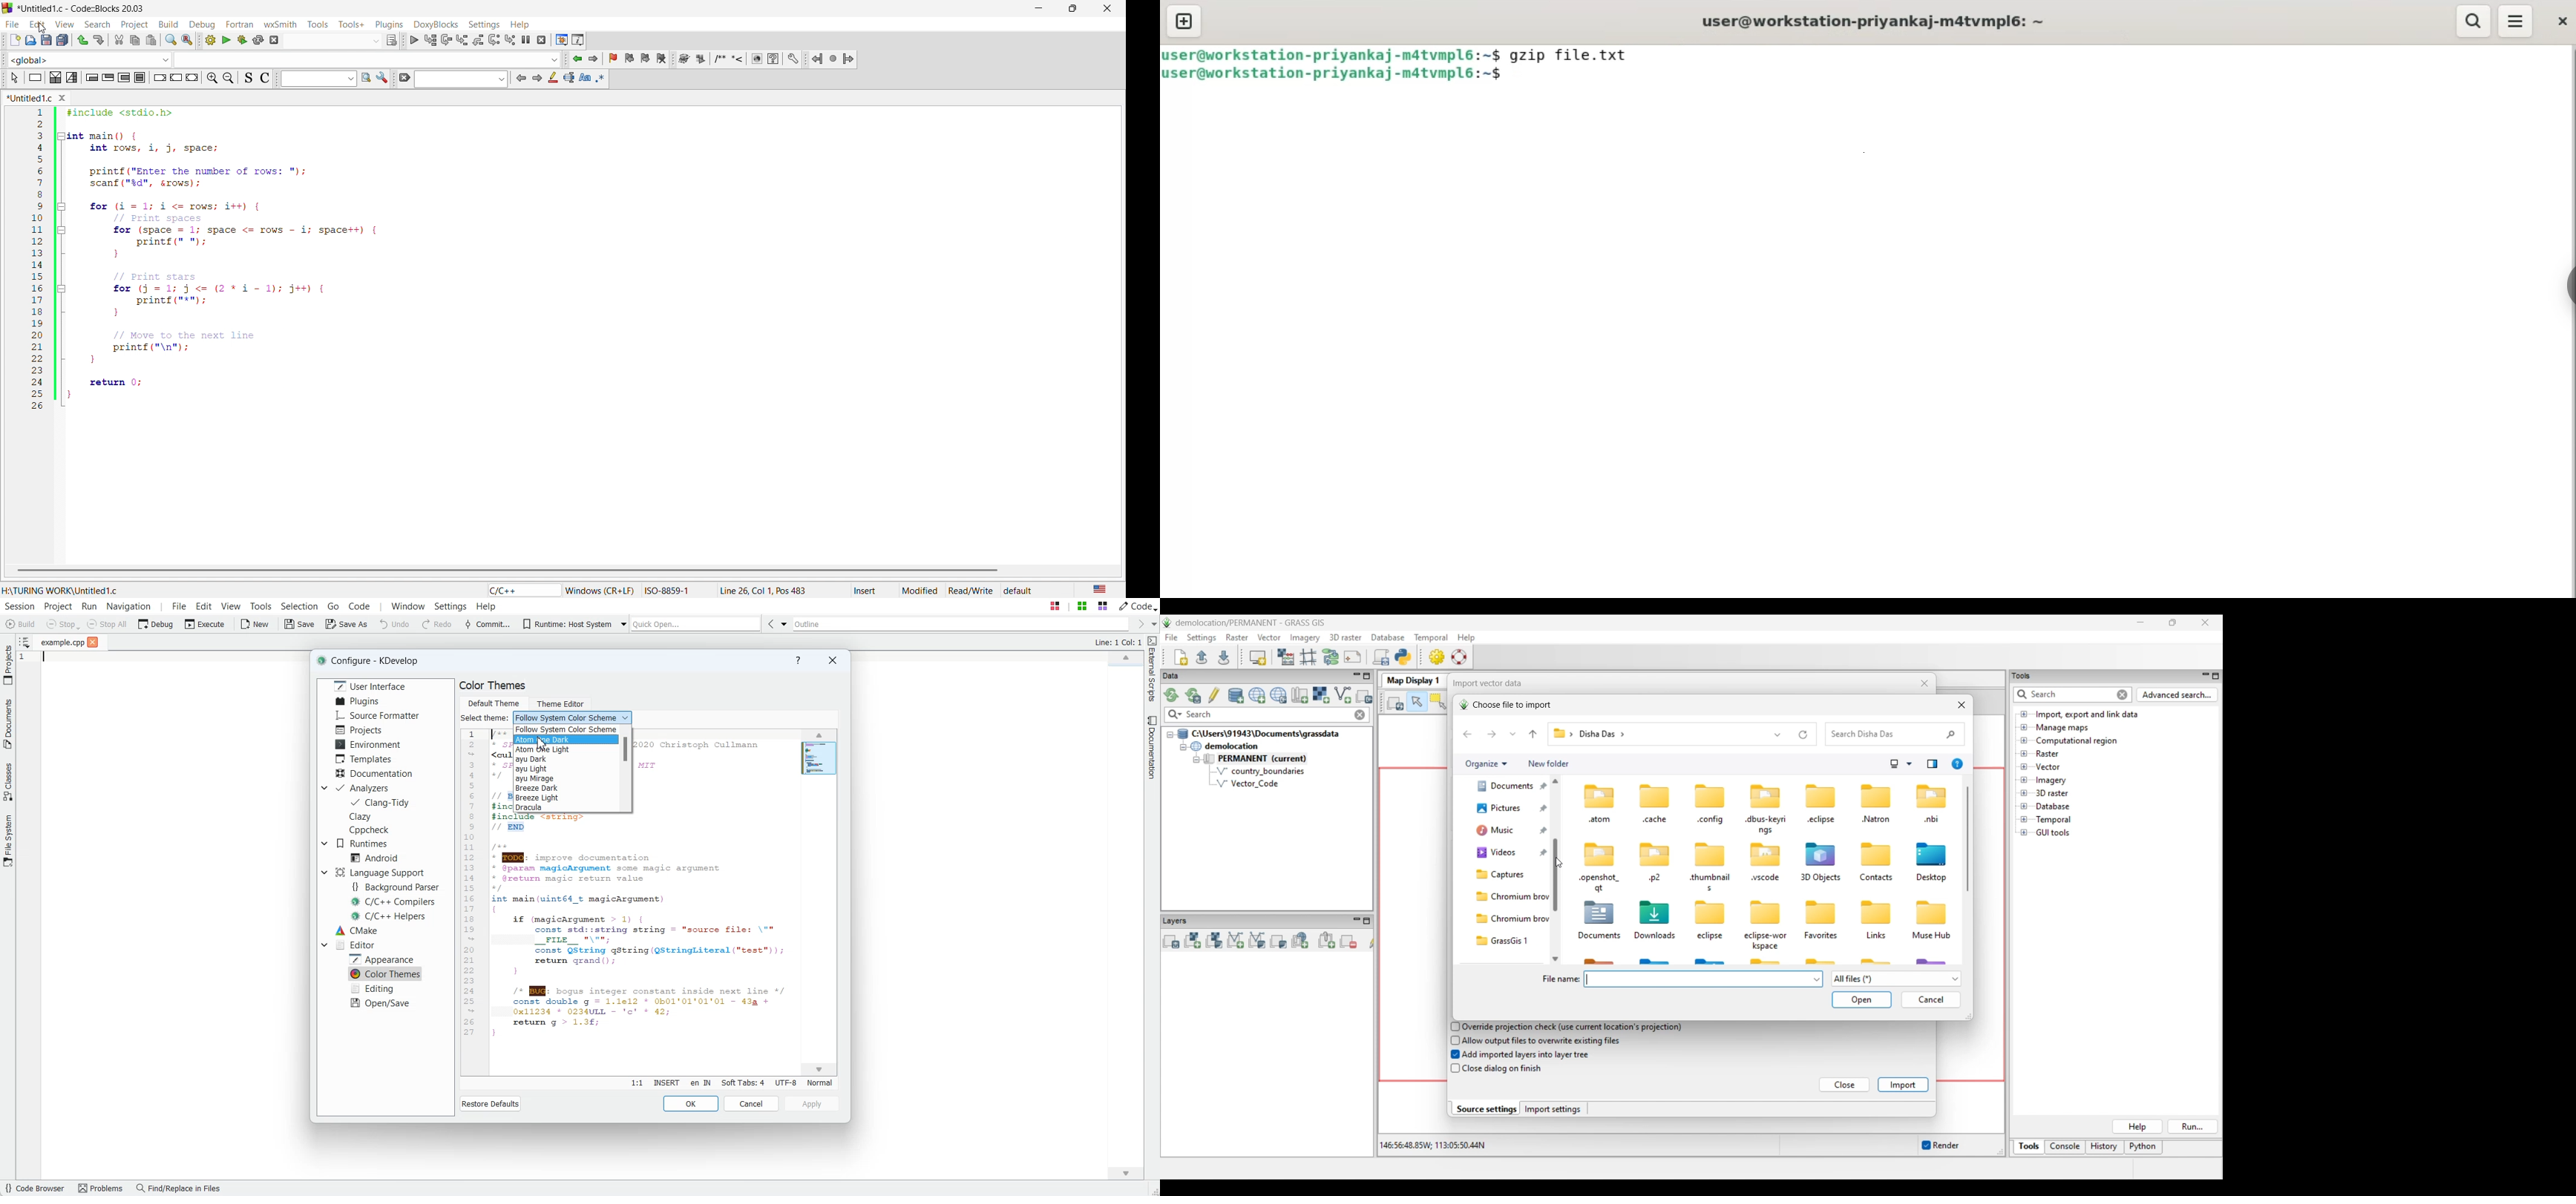 This screenshot has height=1204, width=2576. What do you see at coordinates (42, 262) in the screenshot?
I see `line number` at bounding box center [42, 262].